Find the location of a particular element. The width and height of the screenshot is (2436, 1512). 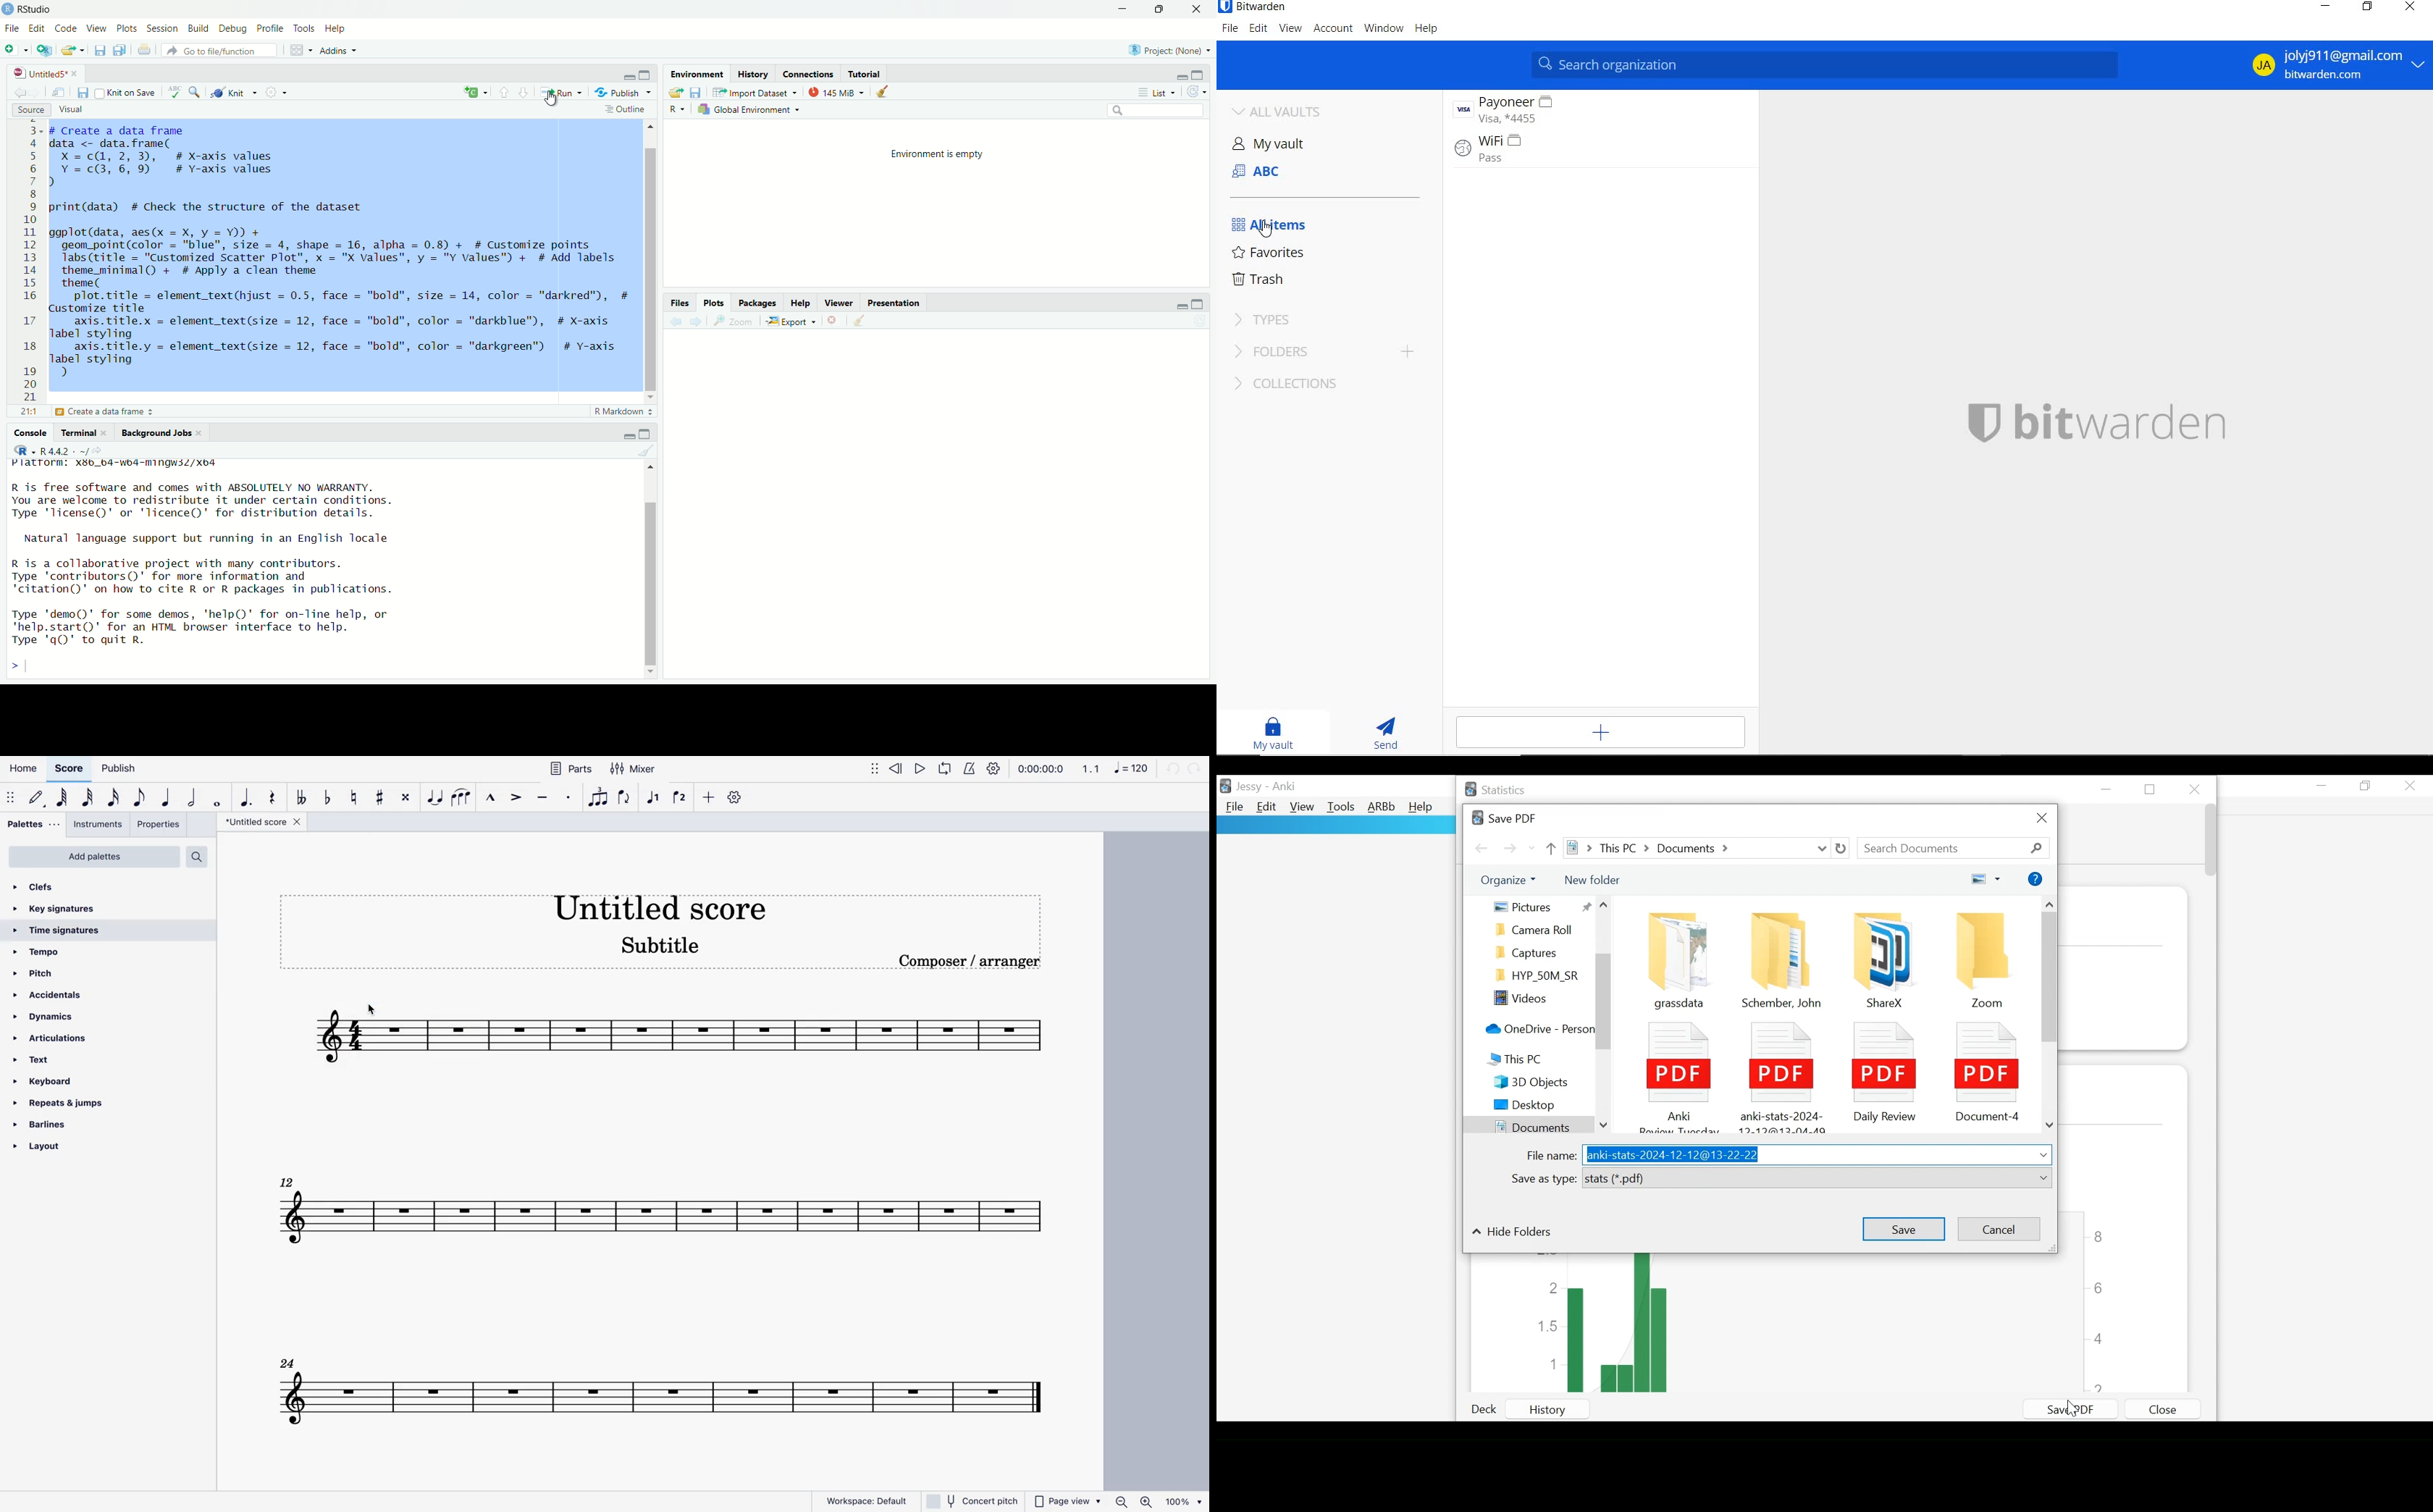

MINIMIZE is located at coordinates (2324, 7).